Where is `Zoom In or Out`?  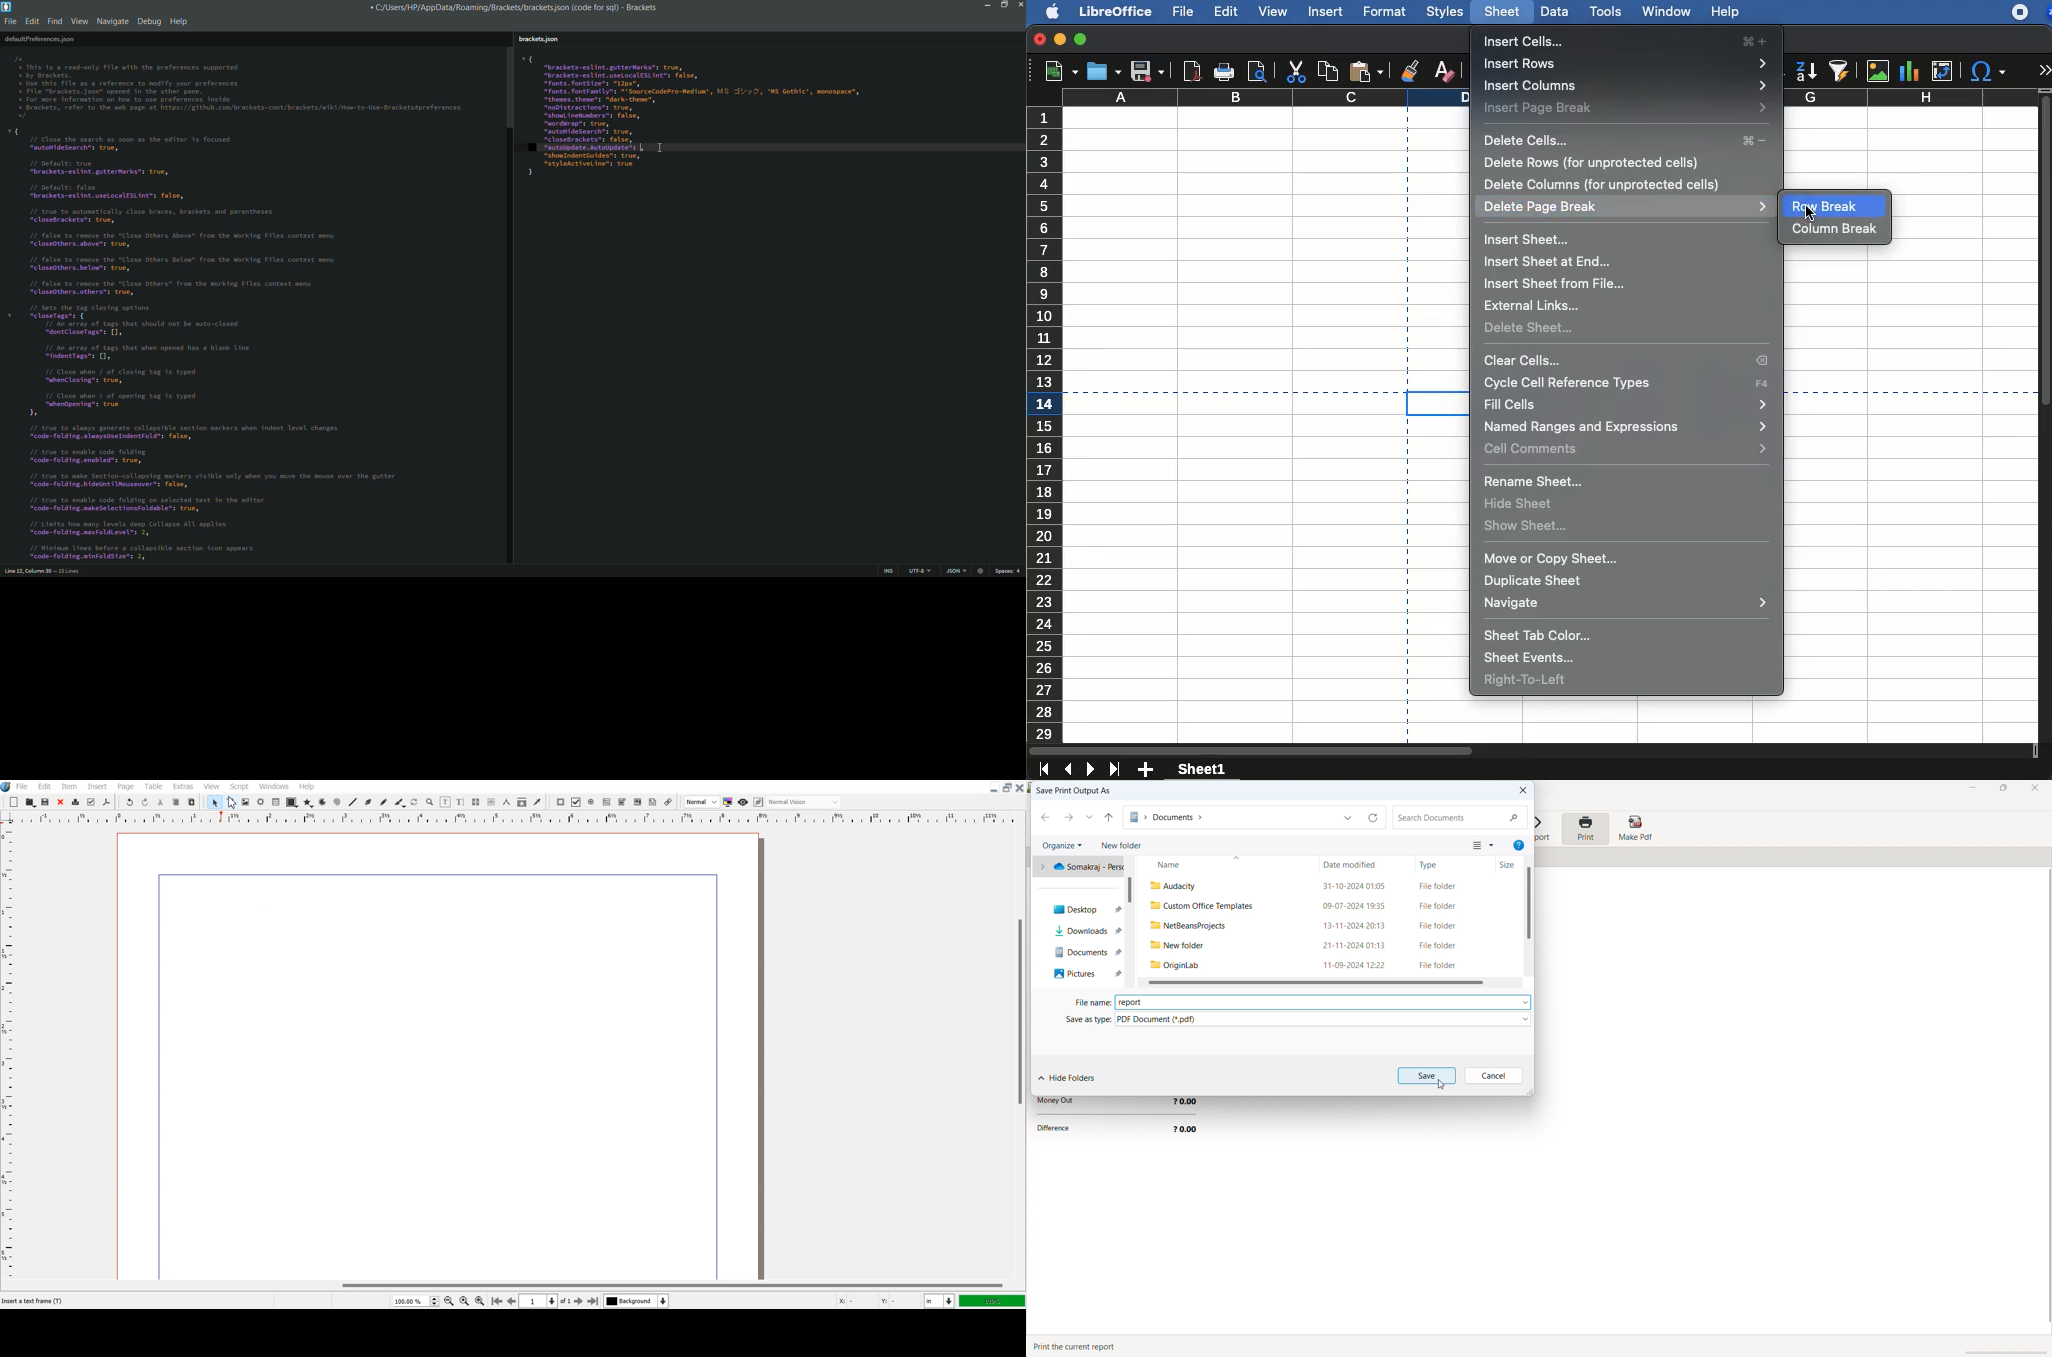 Zoom In or Out is located at coordinates (430, 801).